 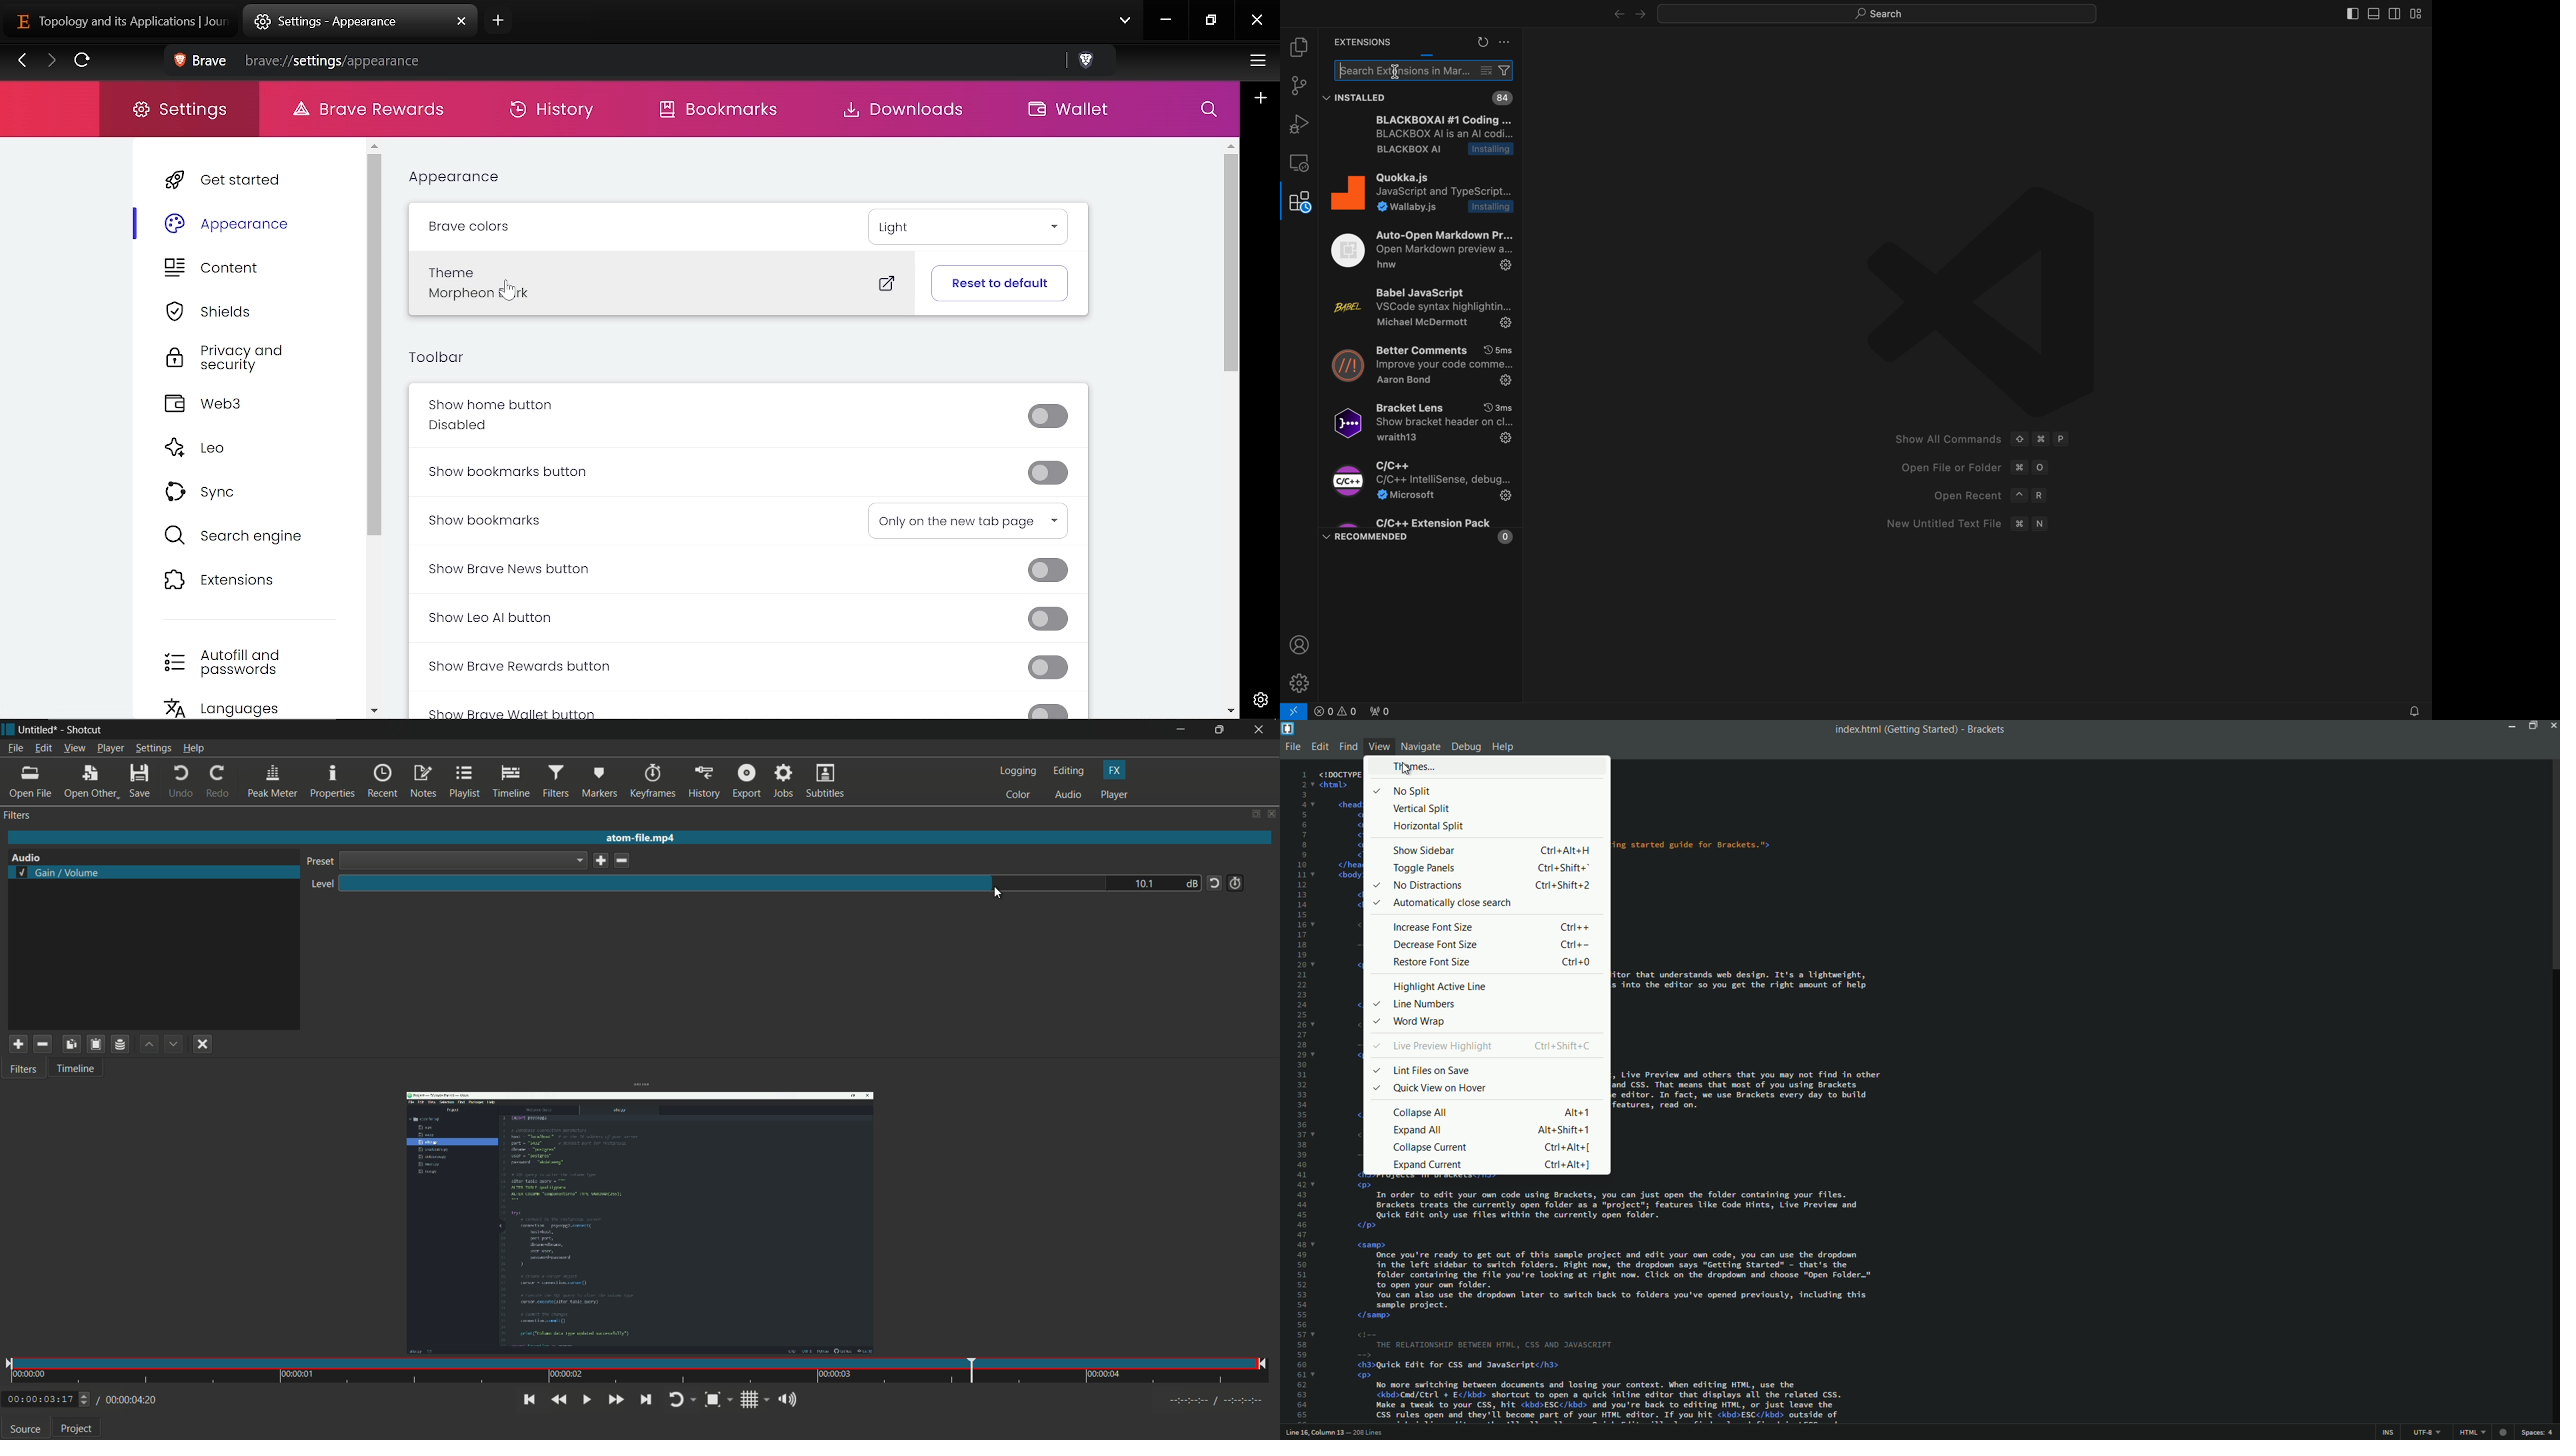 I want to click on markers, so click(x=599, y=782).